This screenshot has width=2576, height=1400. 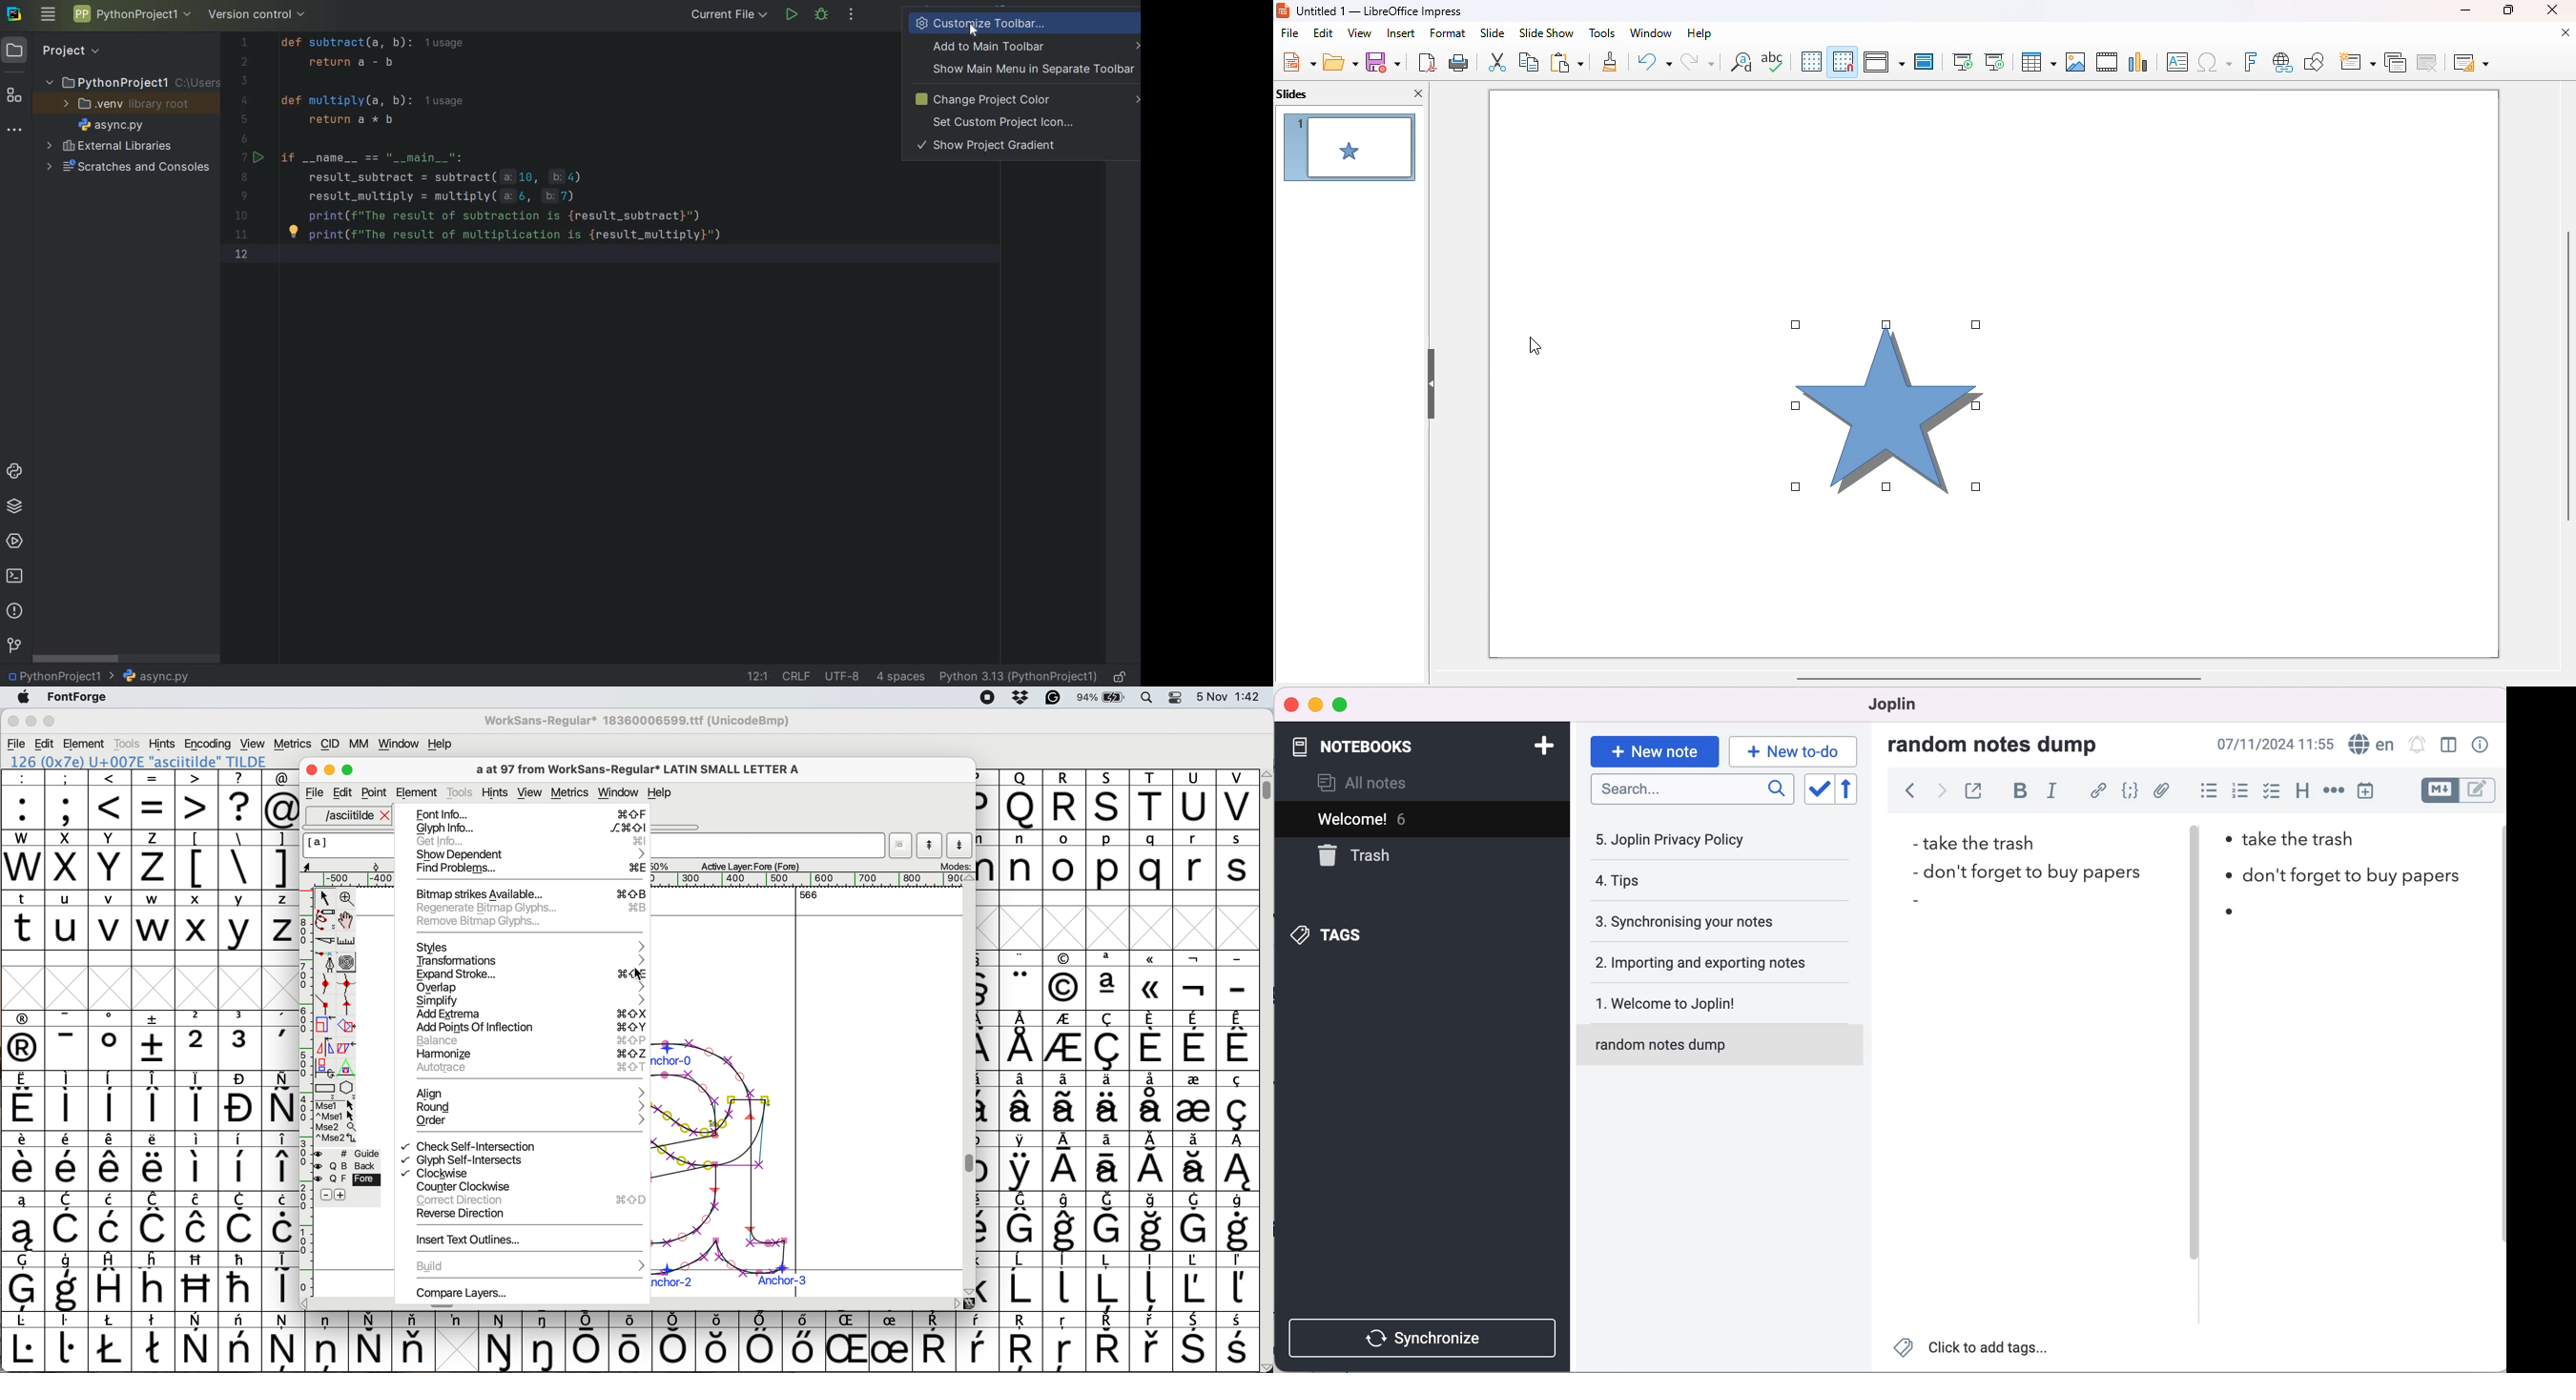 I want to click on find and replace, so click(x=1741, y=61).